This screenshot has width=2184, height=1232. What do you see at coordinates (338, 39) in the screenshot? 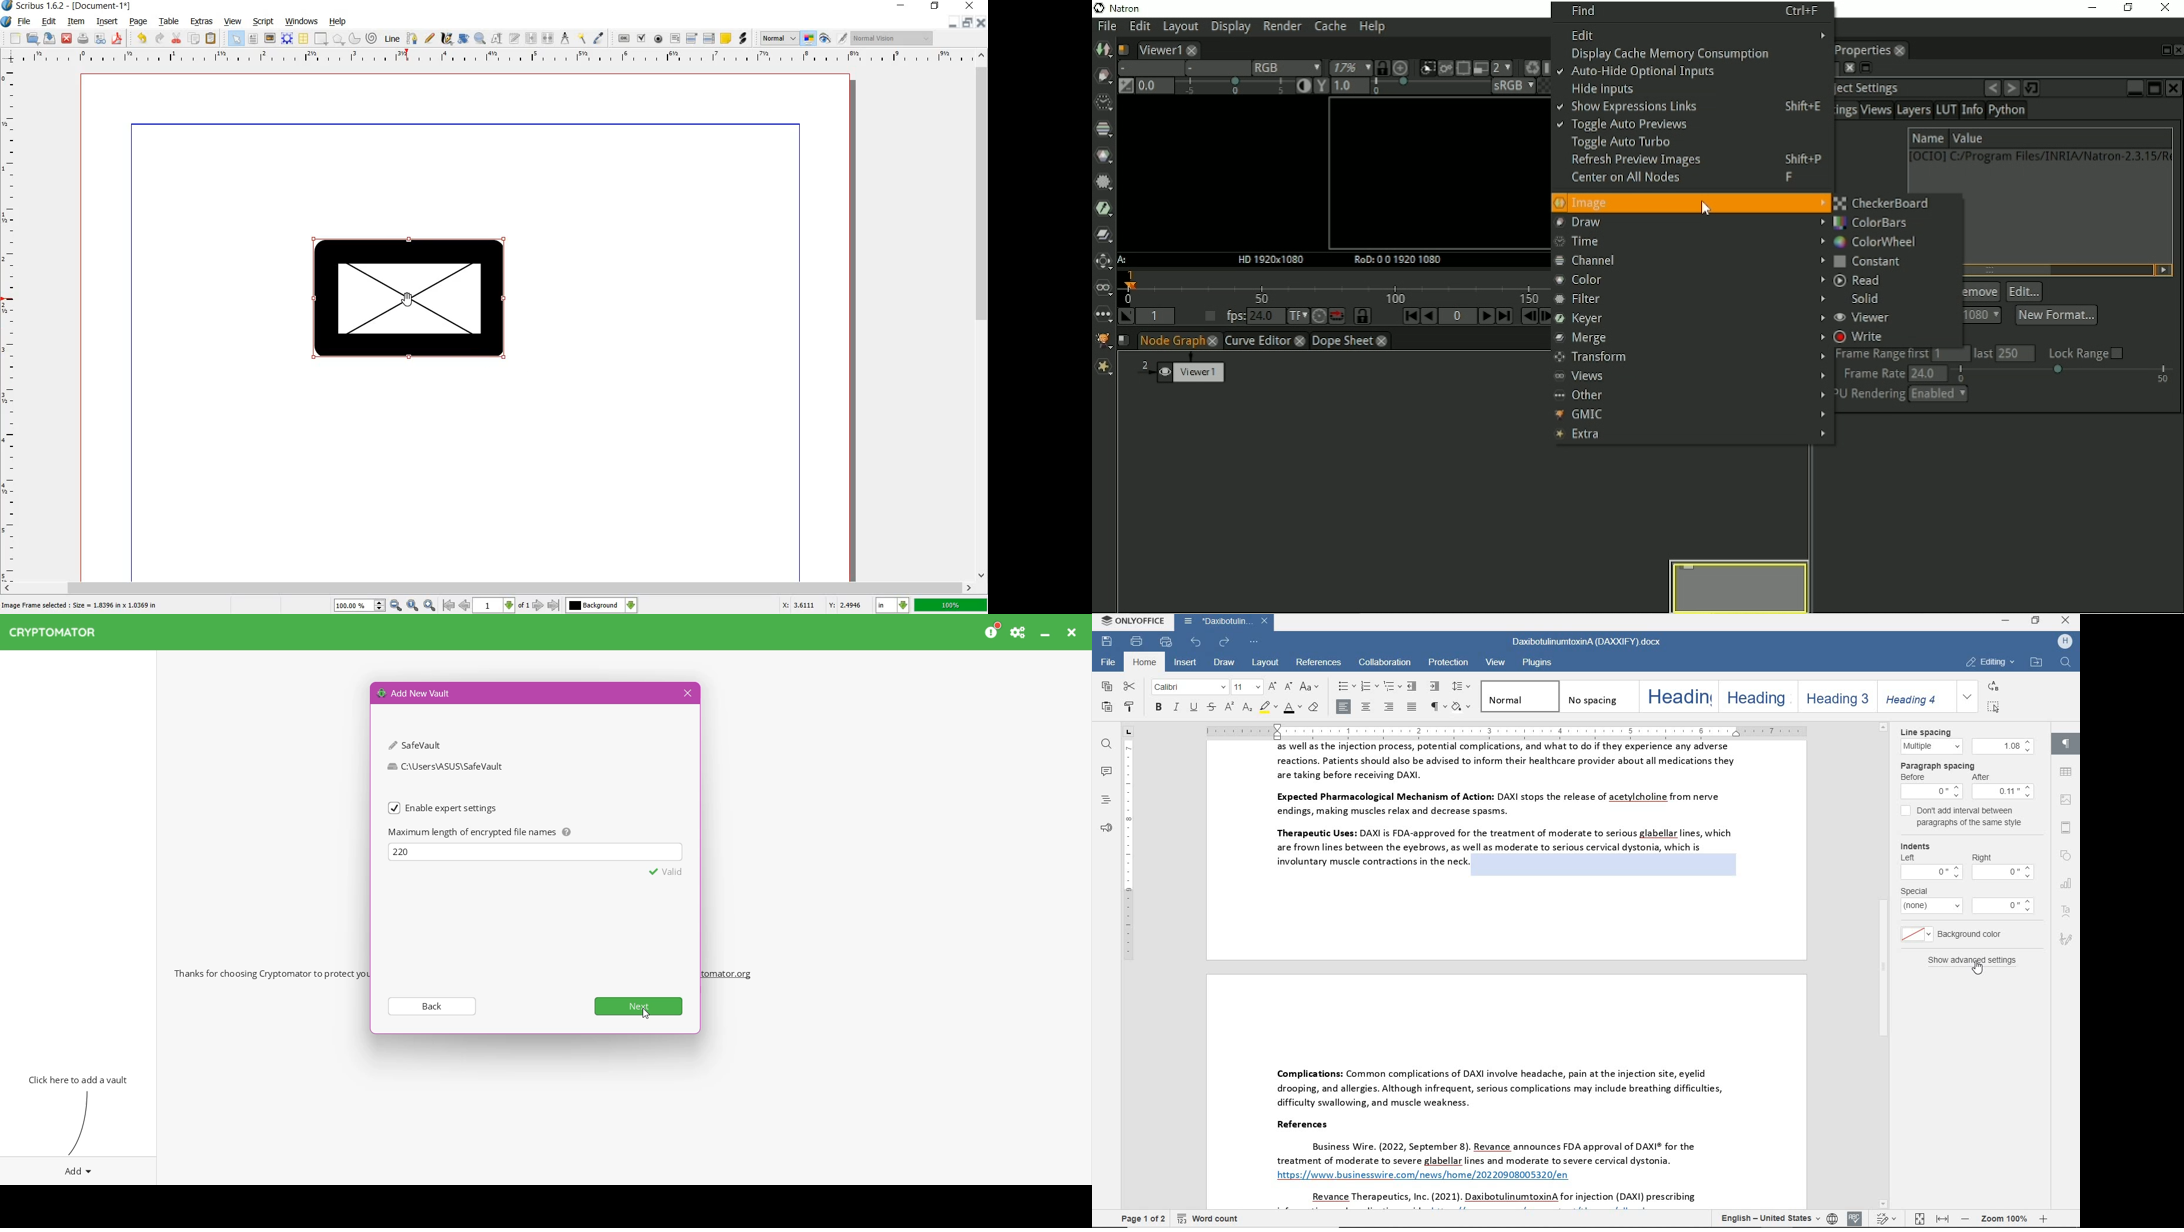
I see `polygon` at bounding box center [338, 39].